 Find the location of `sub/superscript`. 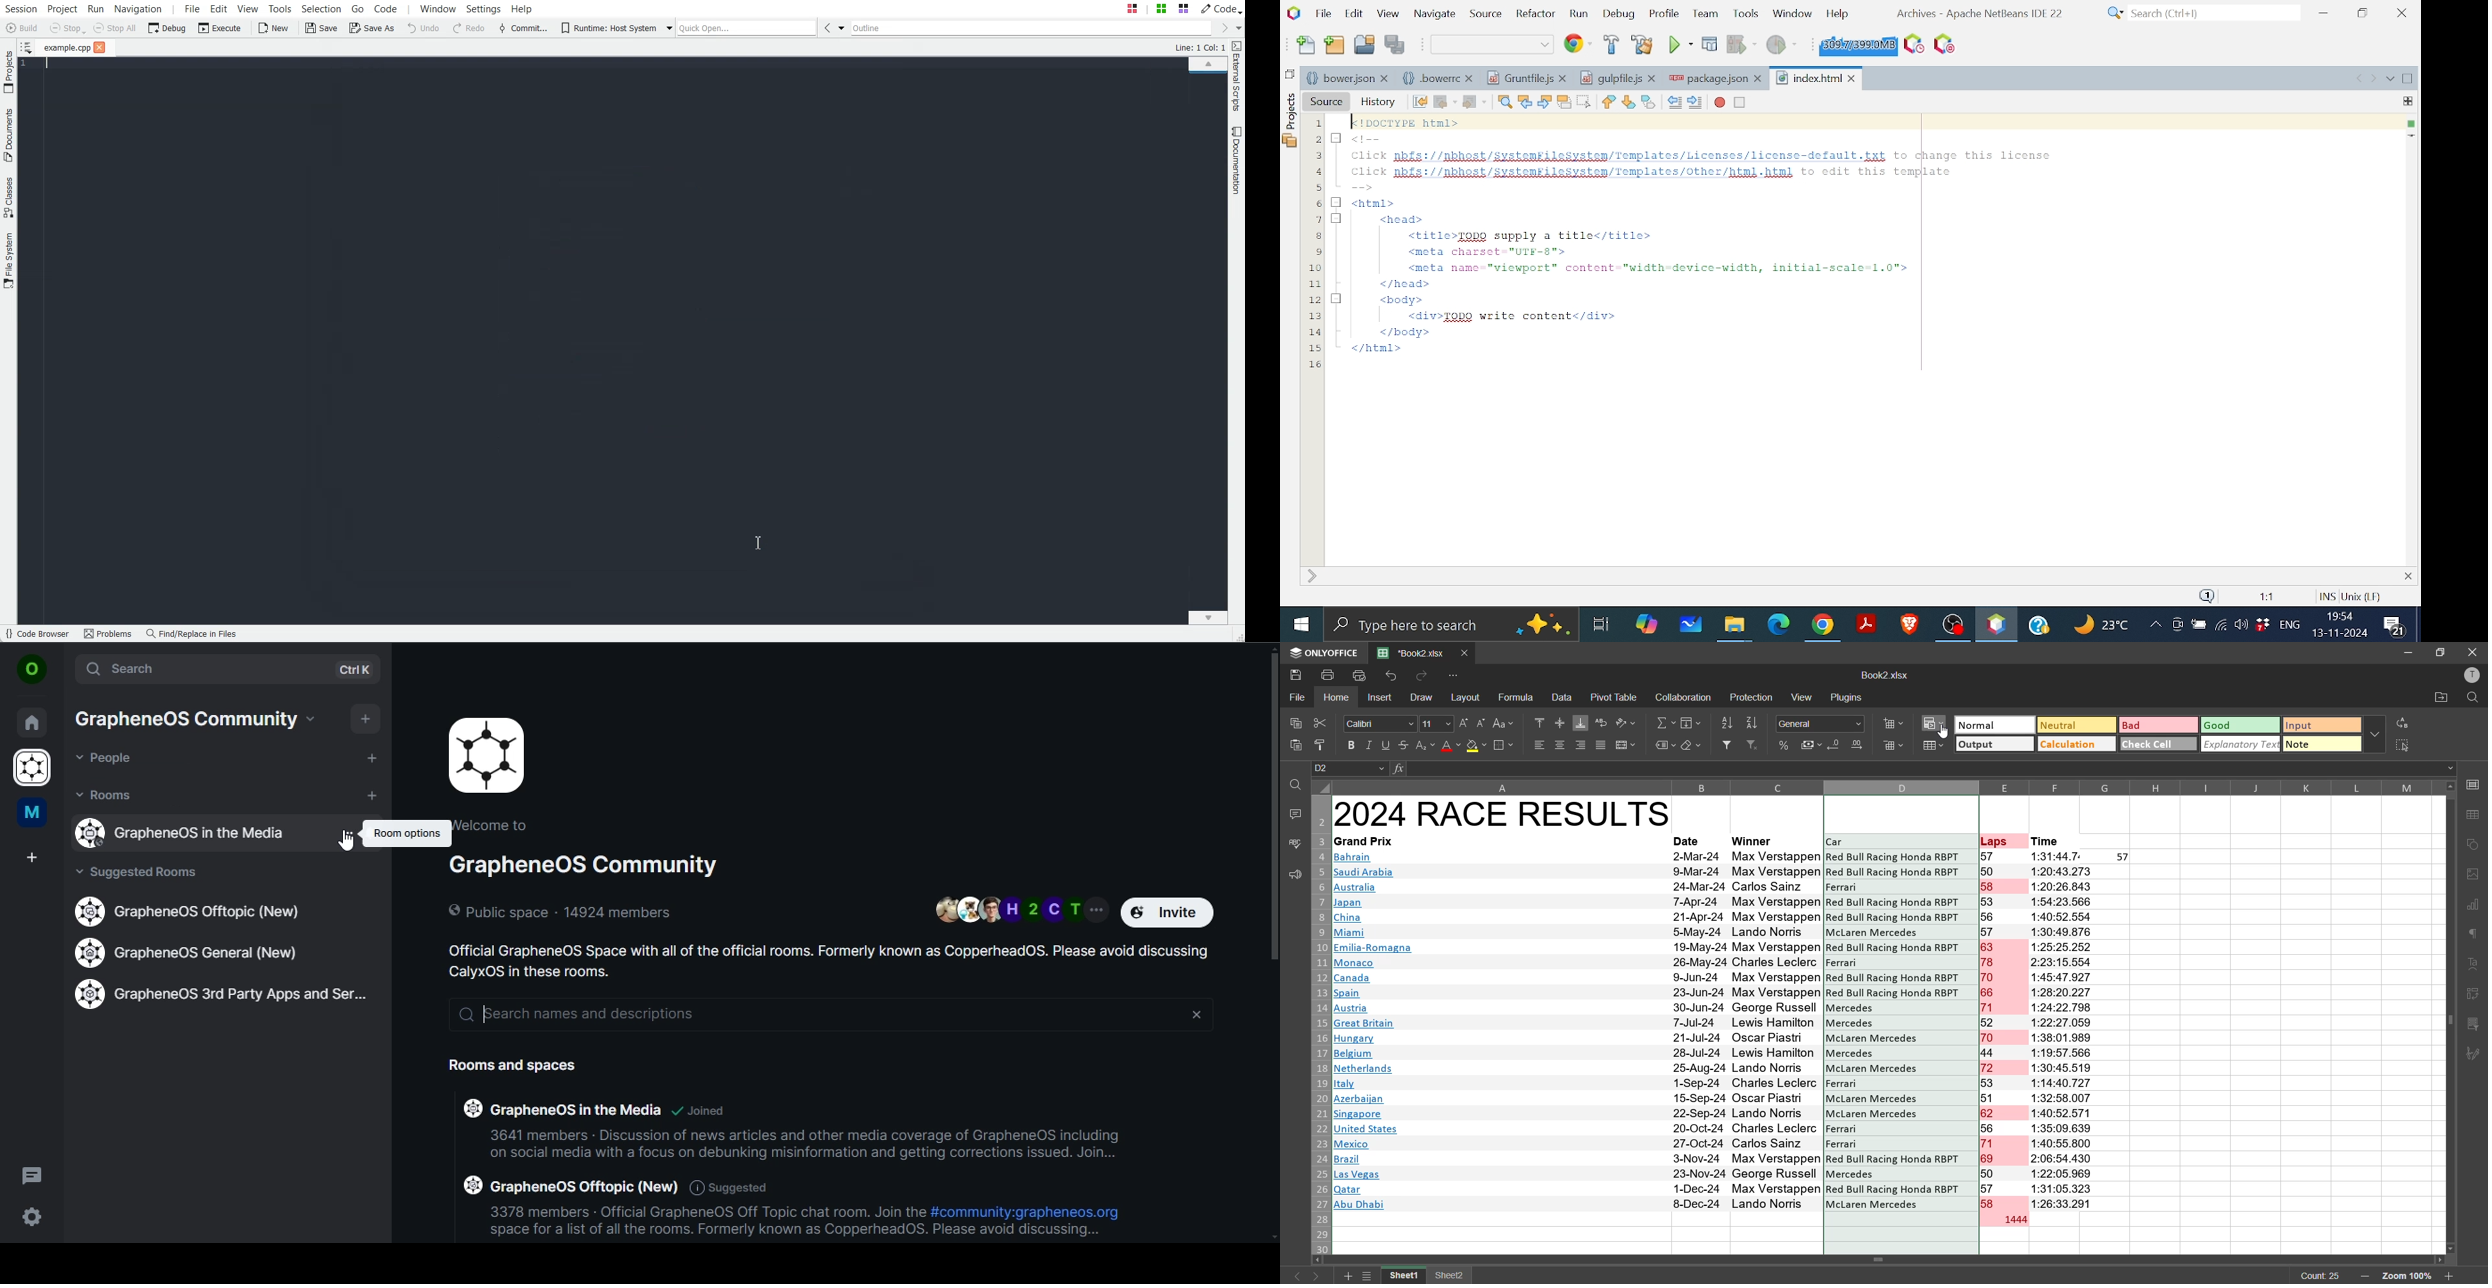

sub/superscript is located at coordinates (1424, 745).